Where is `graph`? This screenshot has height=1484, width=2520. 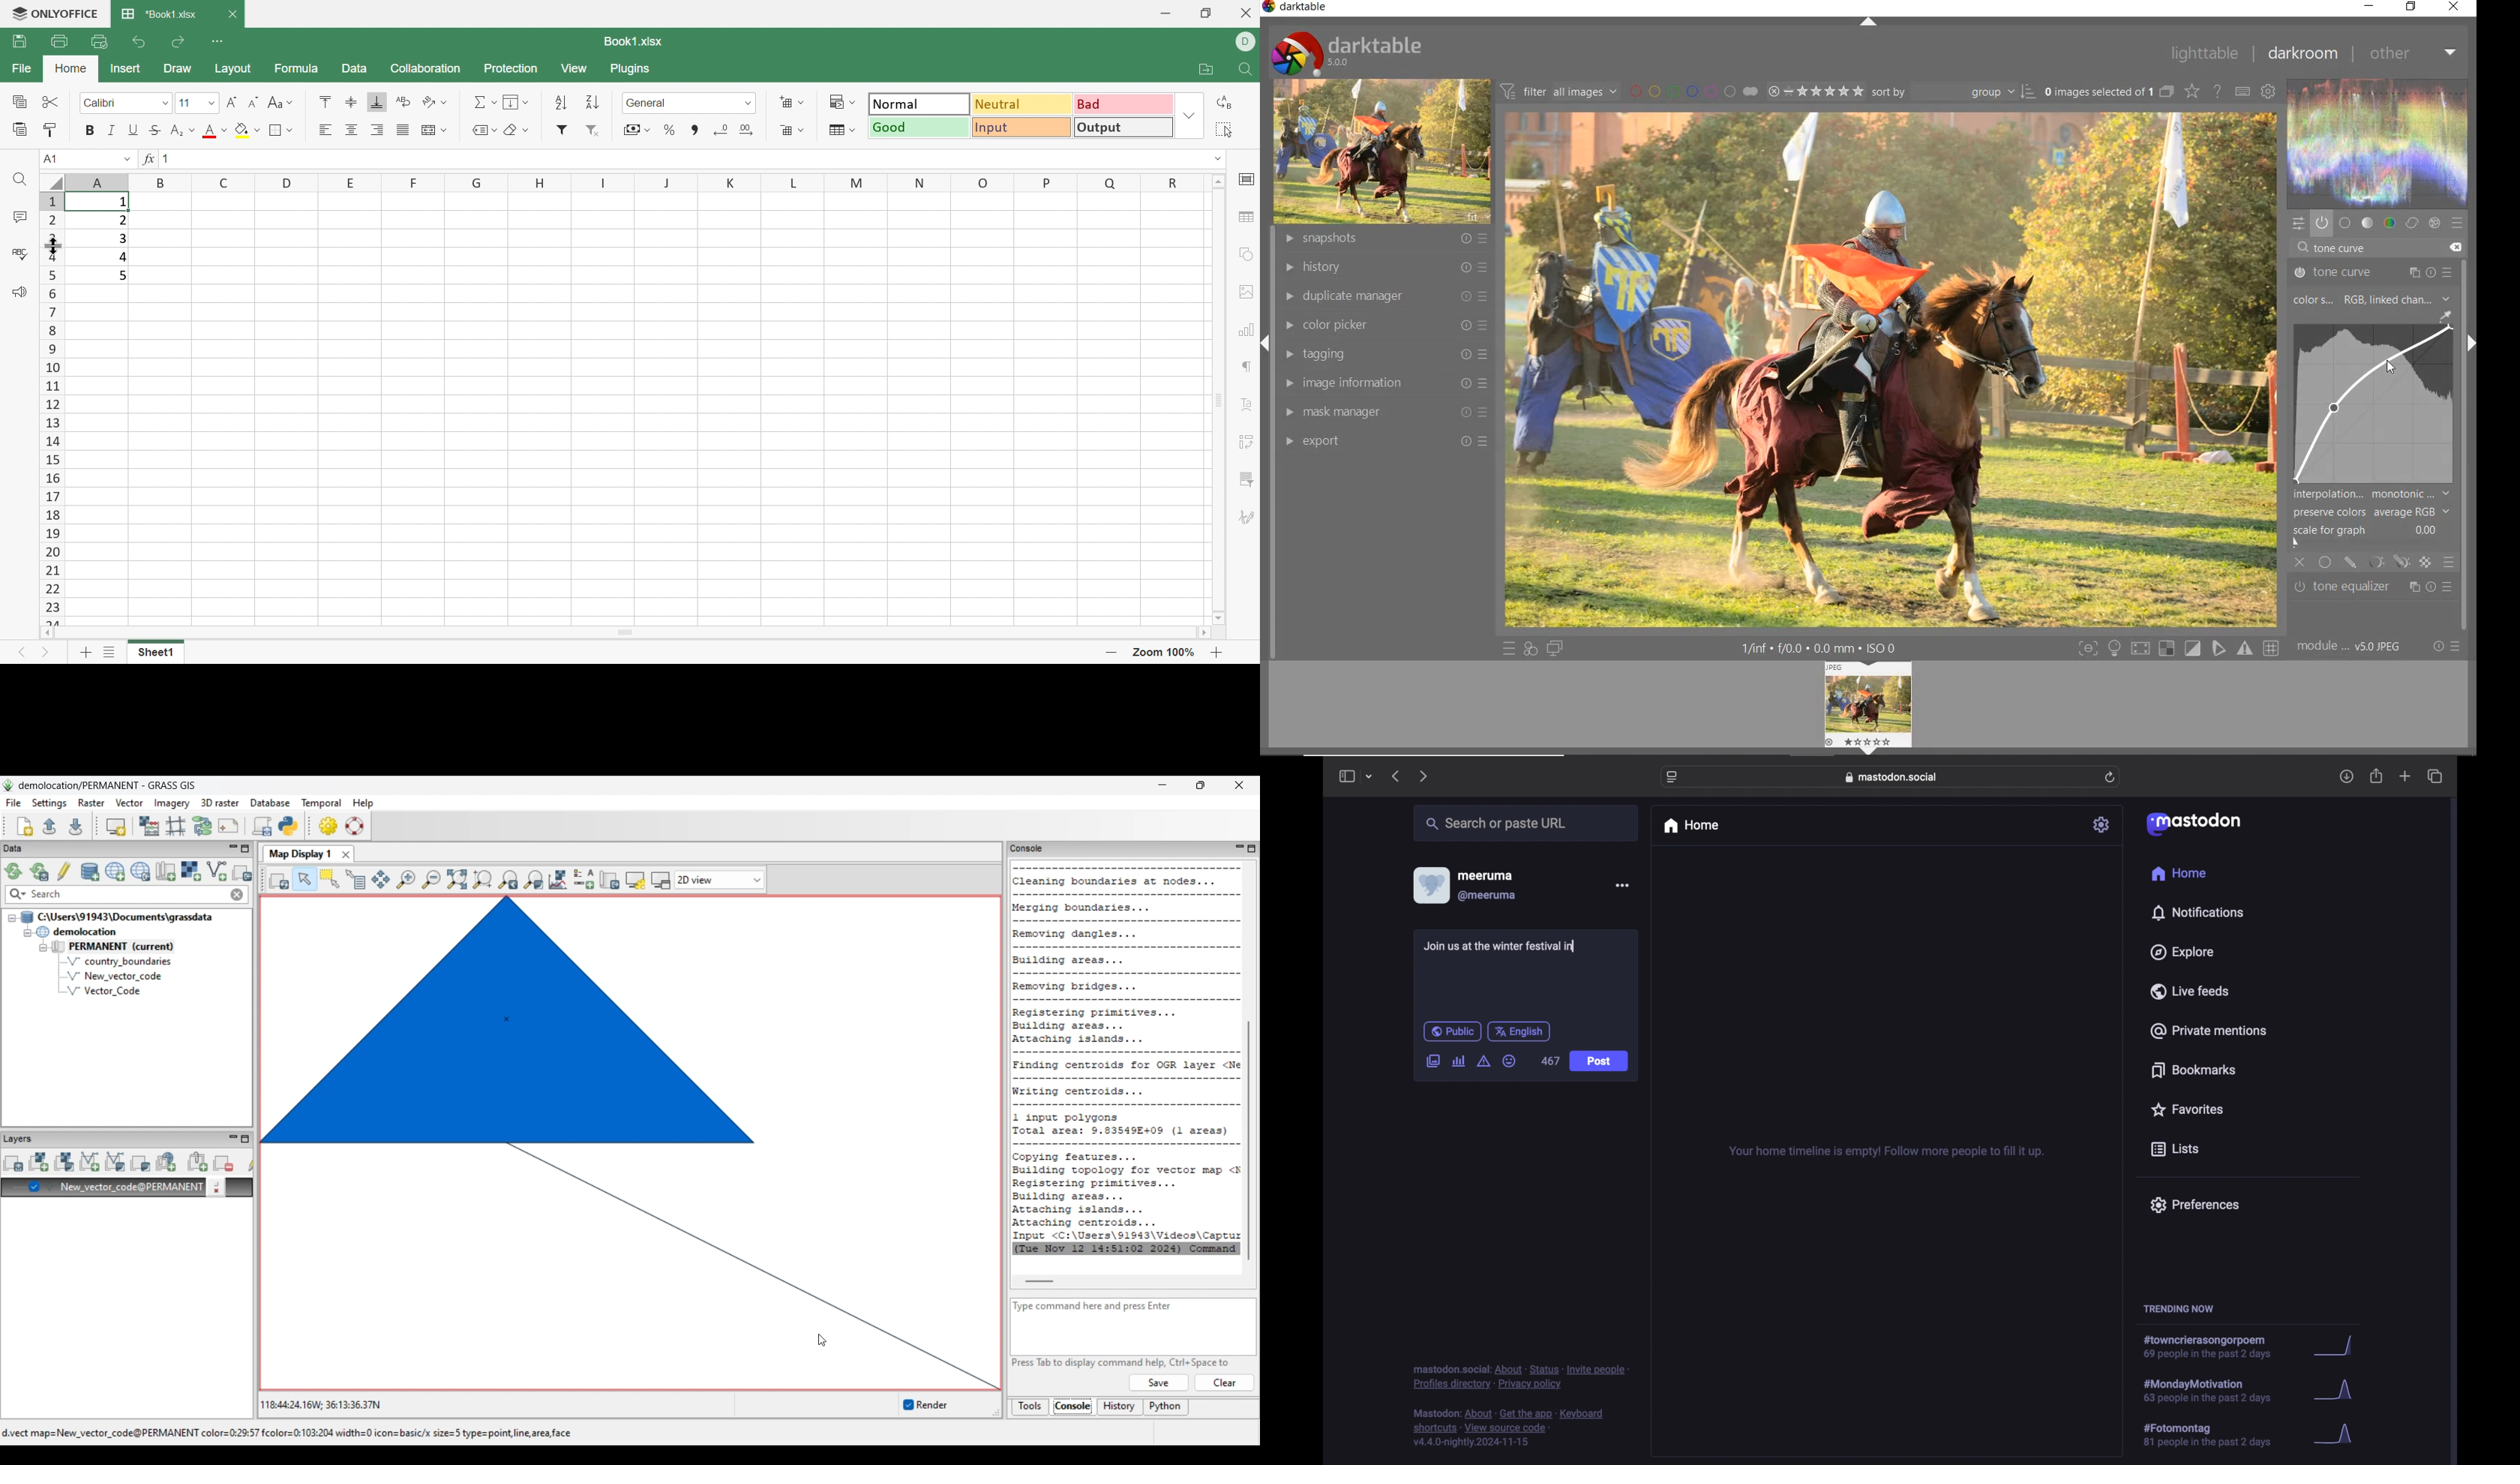
graph is located at coordinates (2337, 1347).